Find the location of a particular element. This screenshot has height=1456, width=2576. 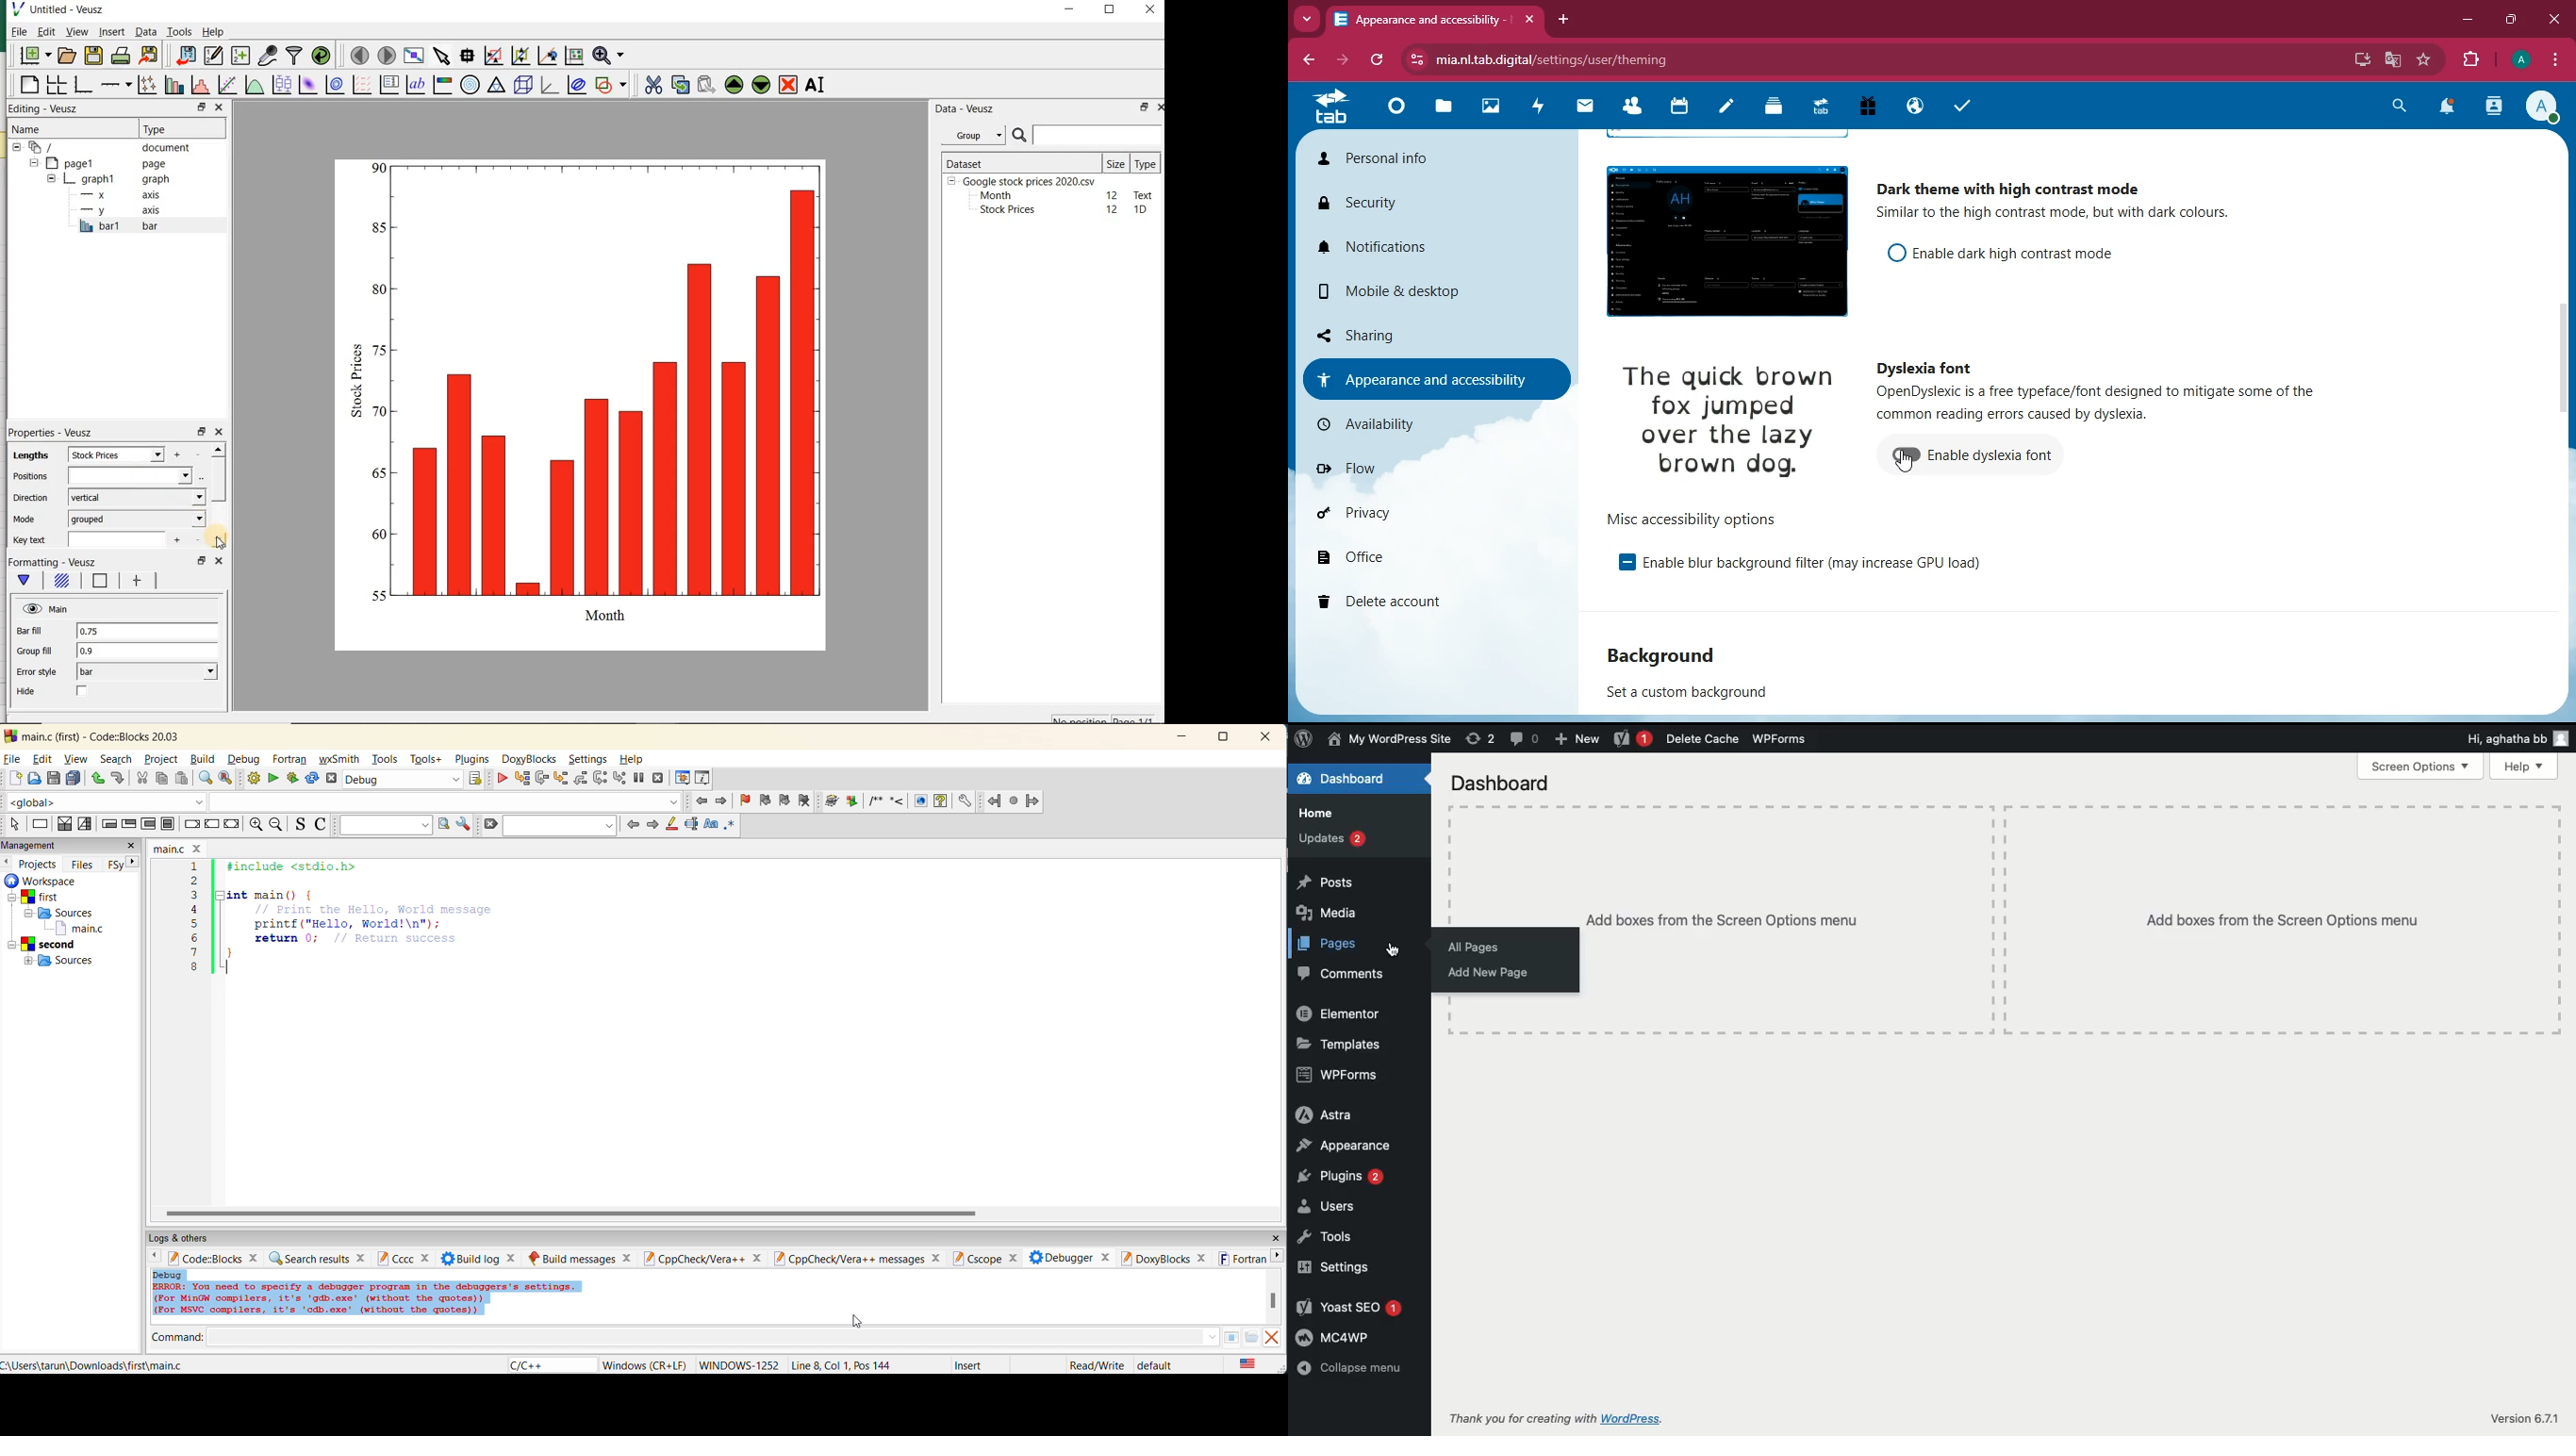

histogram of a dataset is located at coordinates (199, 87).